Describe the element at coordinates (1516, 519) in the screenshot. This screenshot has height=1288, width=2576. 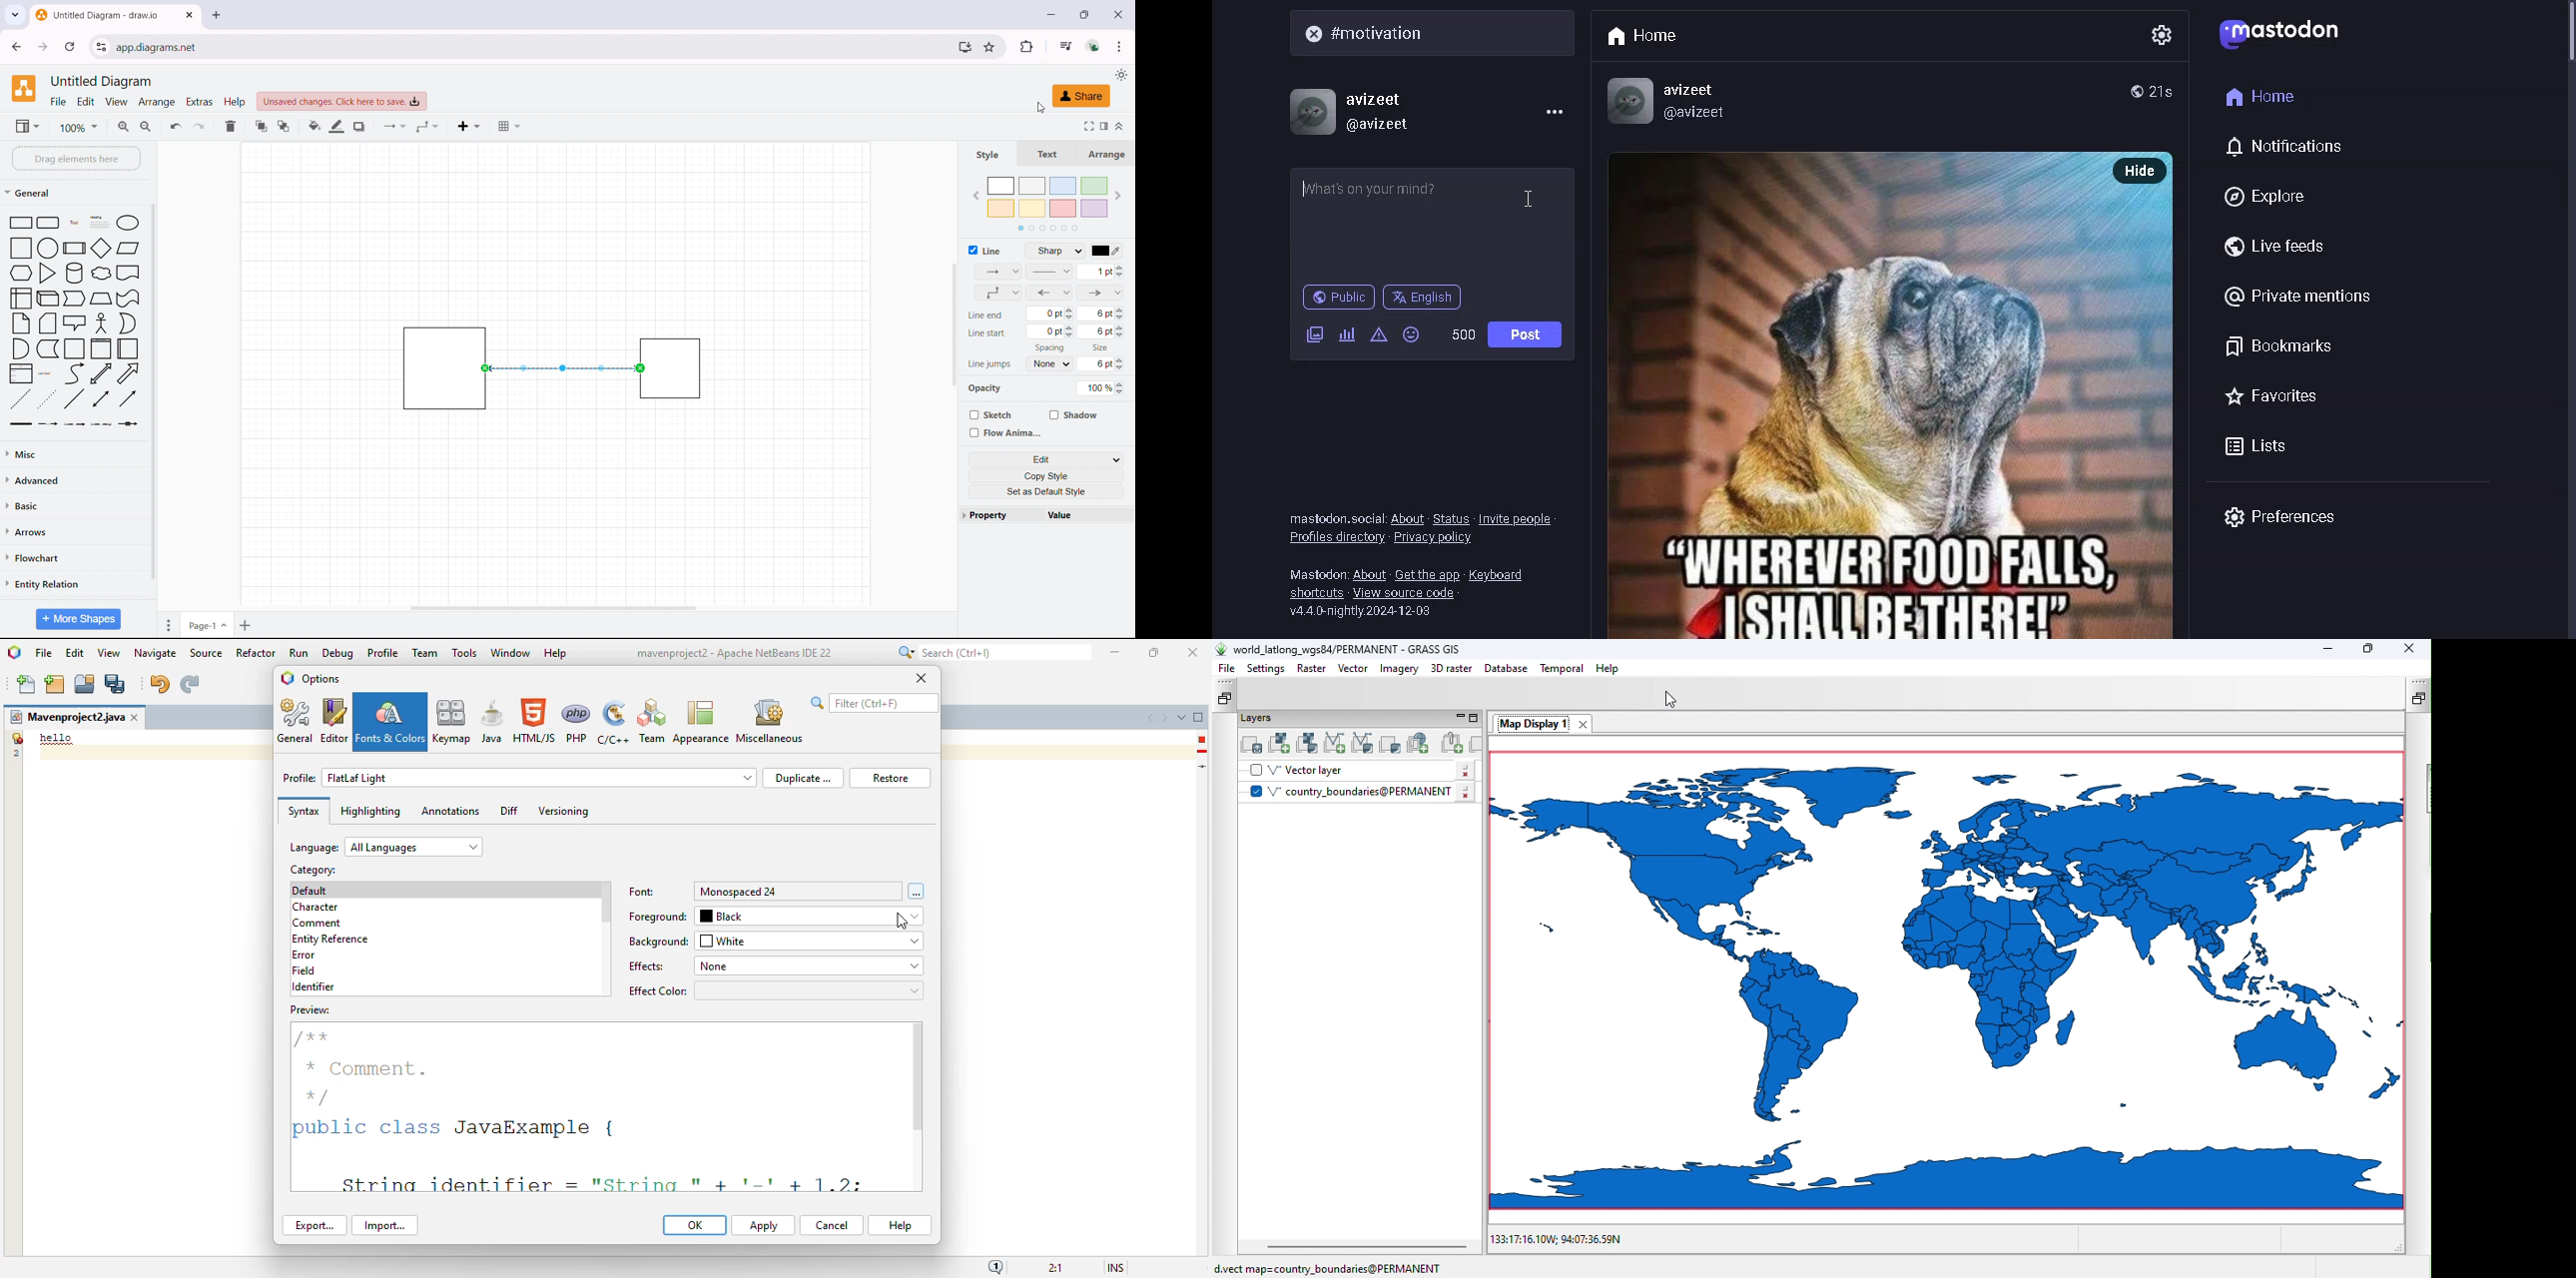
I see `invite people` at that location.